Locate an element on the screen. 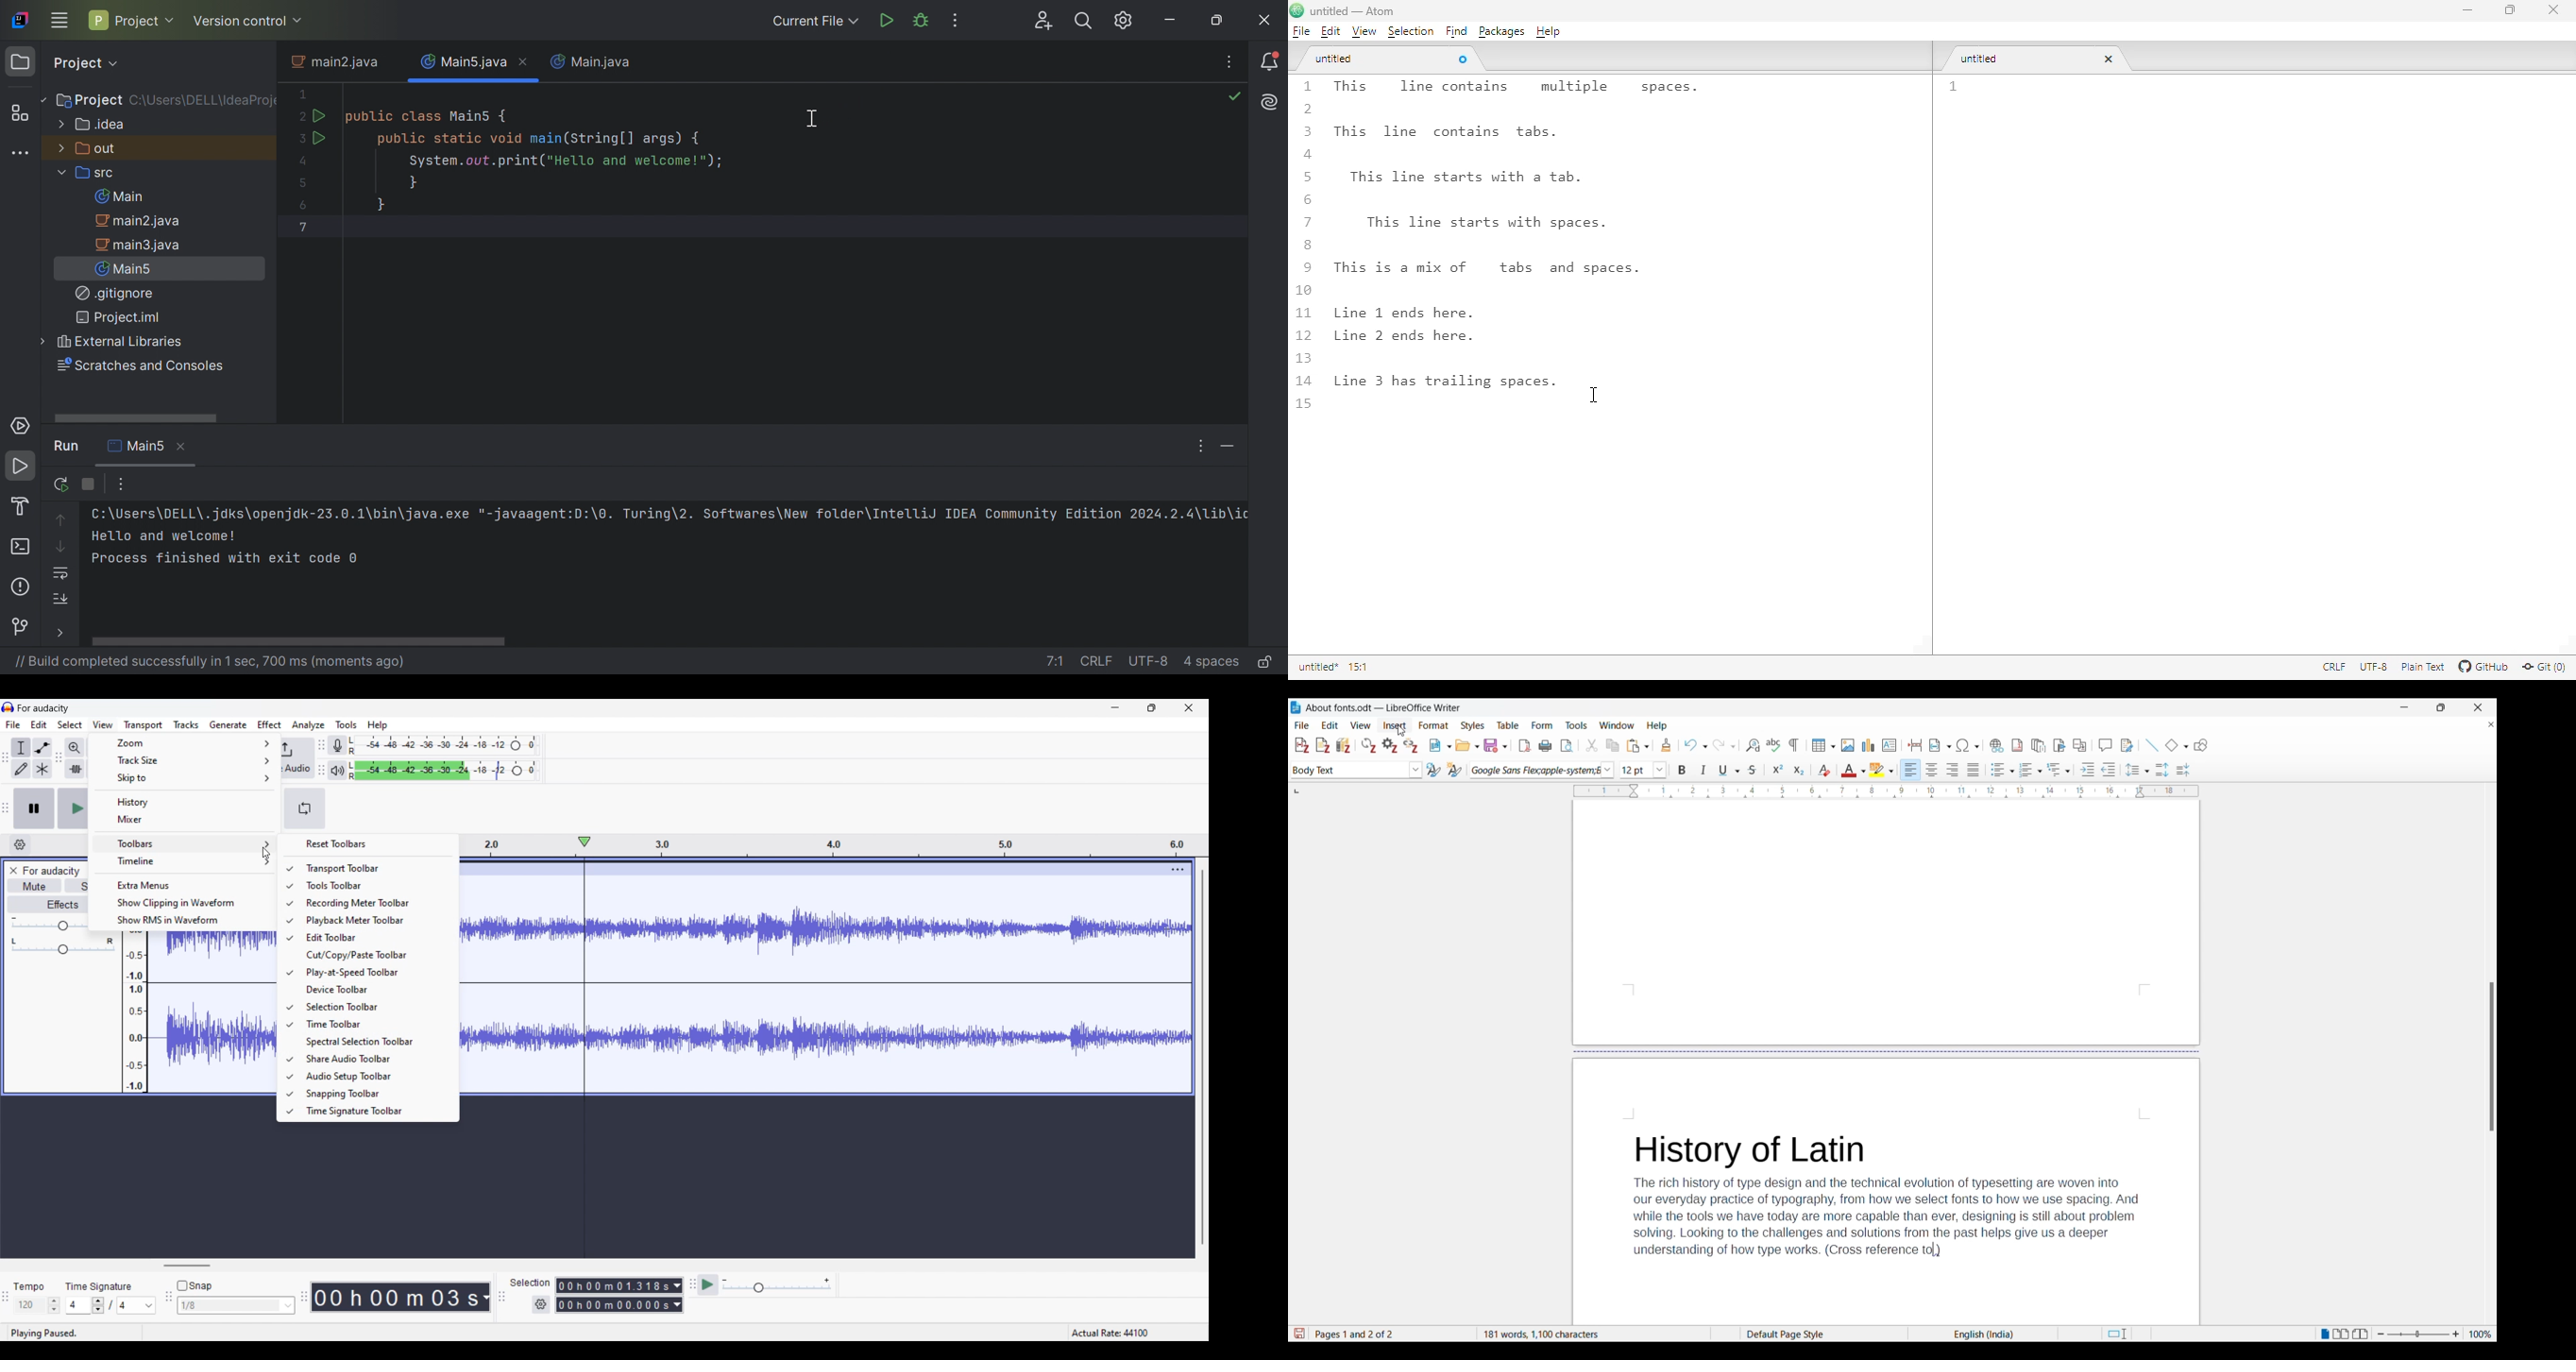 This screenshot has height=1372, width=2576. LibreOffice Writer logo is located at coordinates (1296, 707).